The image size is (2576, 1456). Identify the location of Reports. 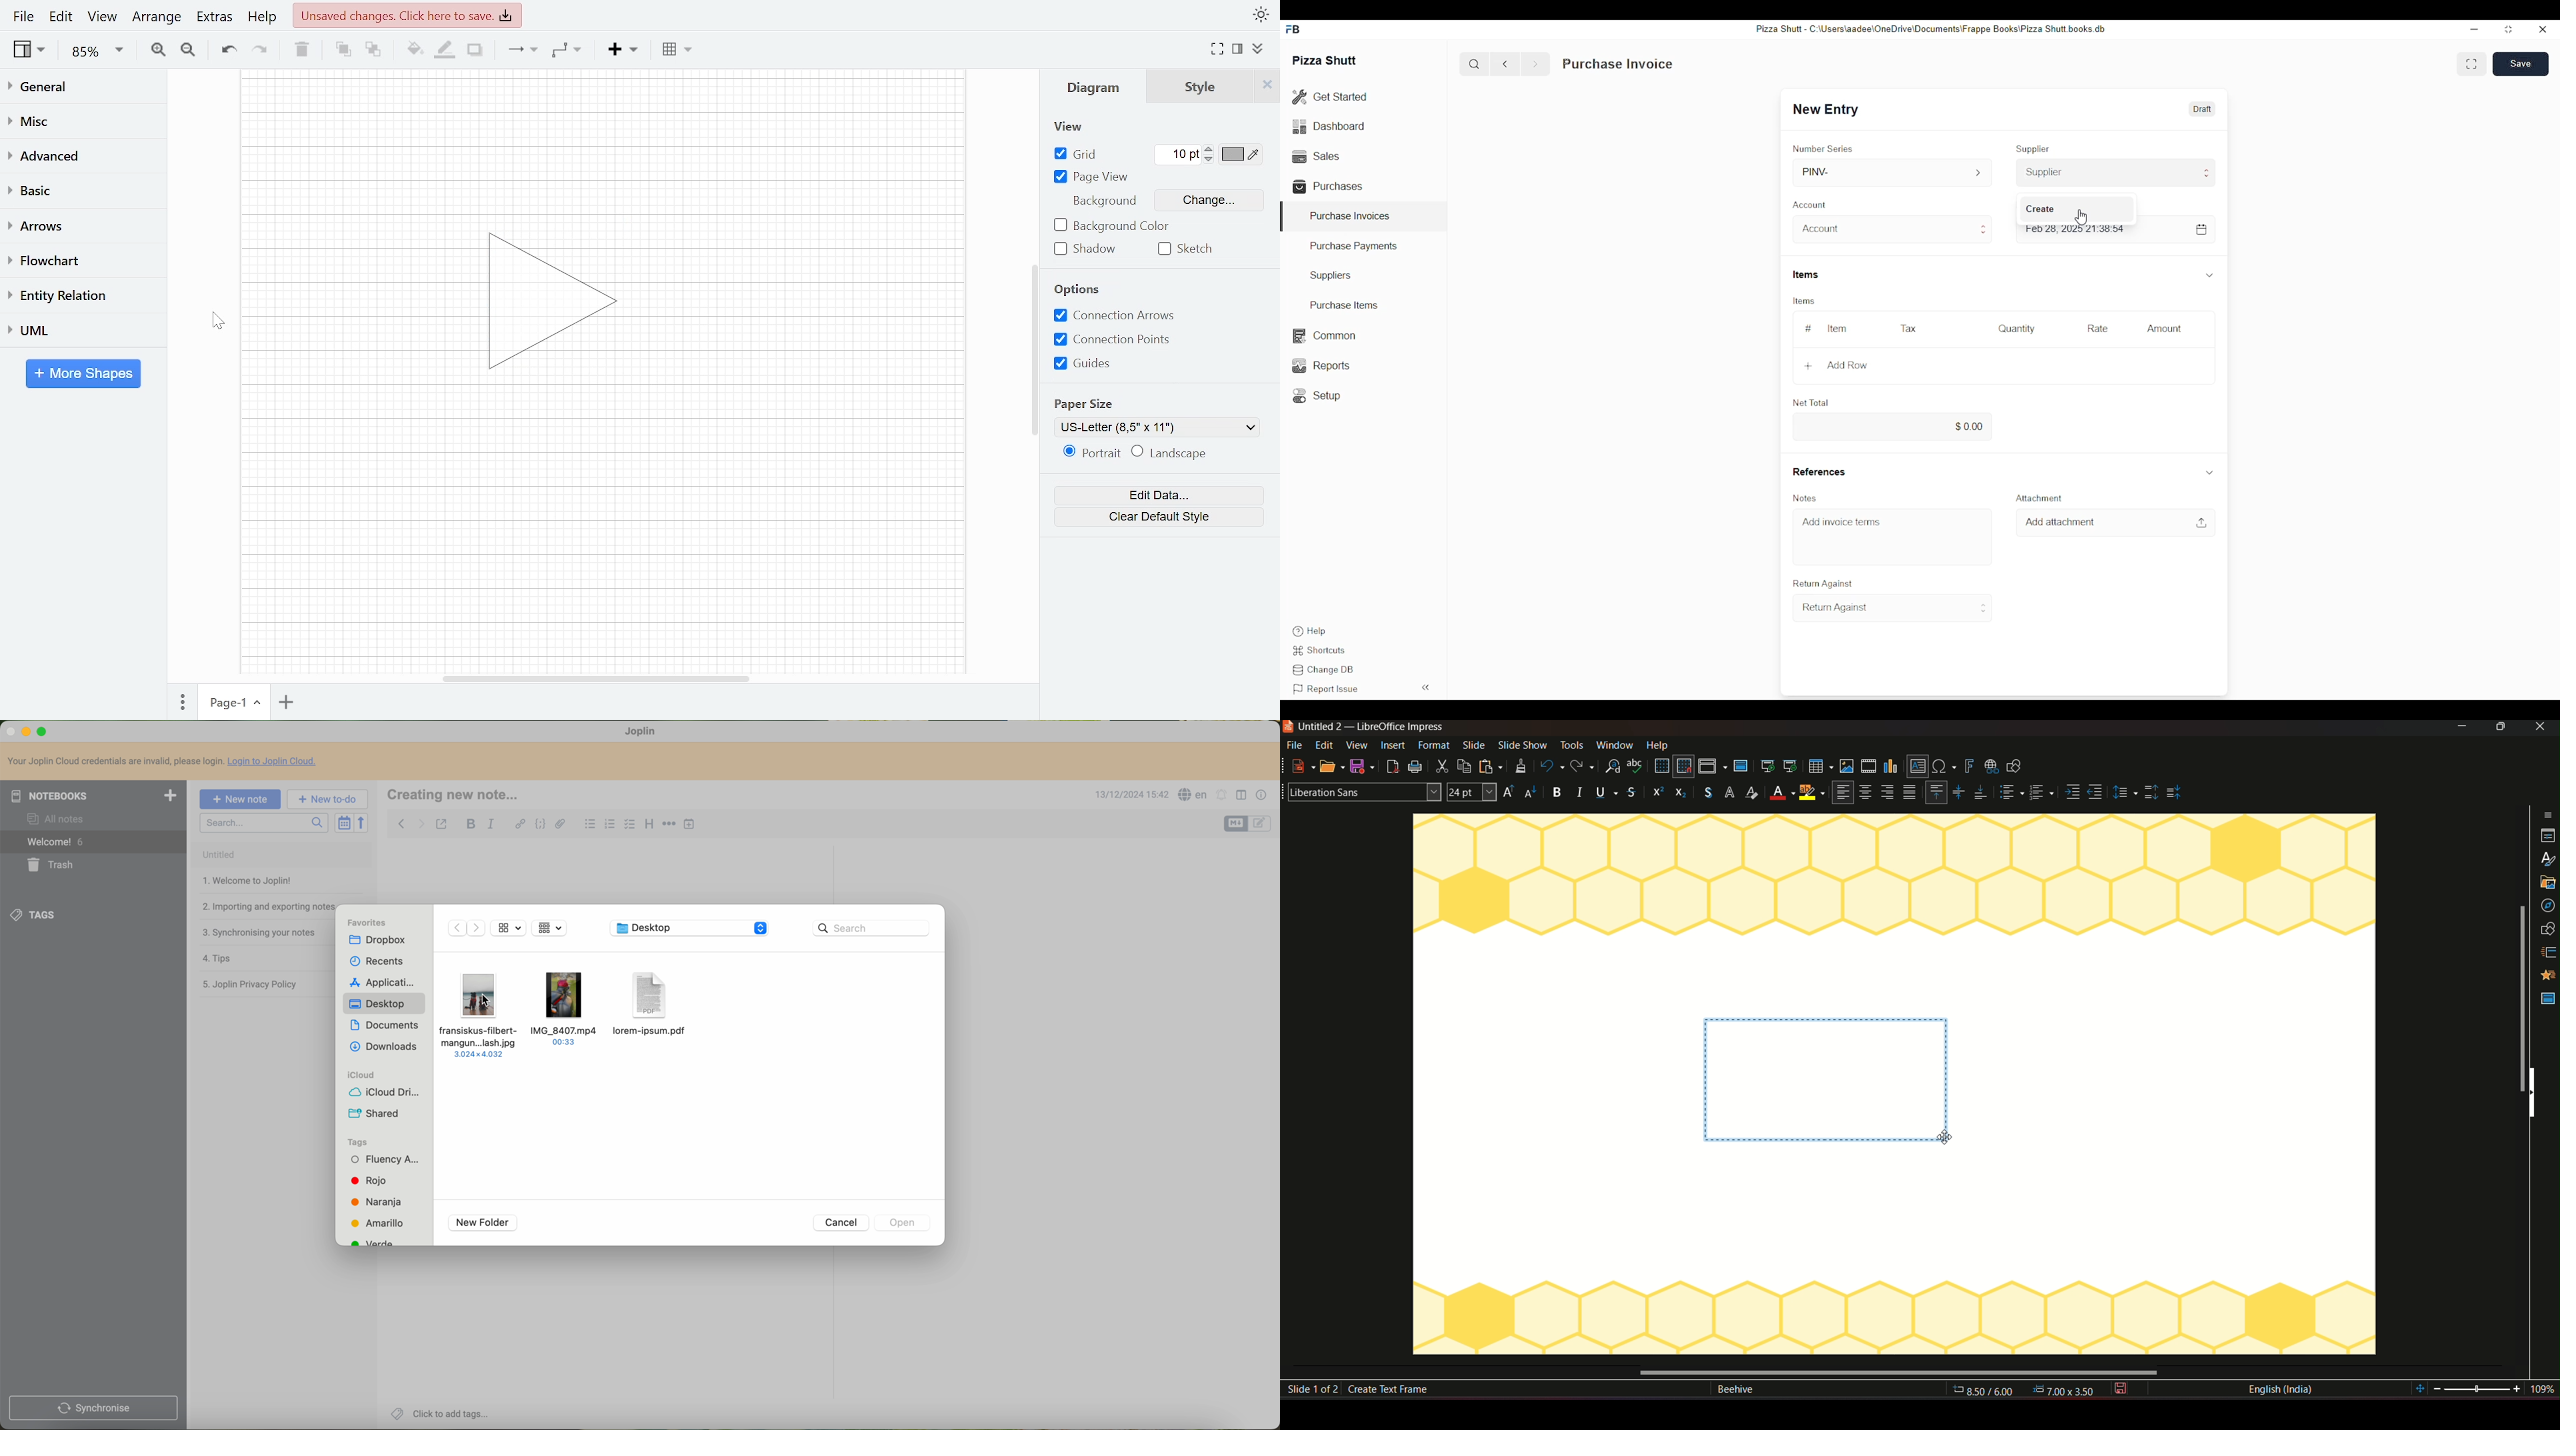
(1319, 365).